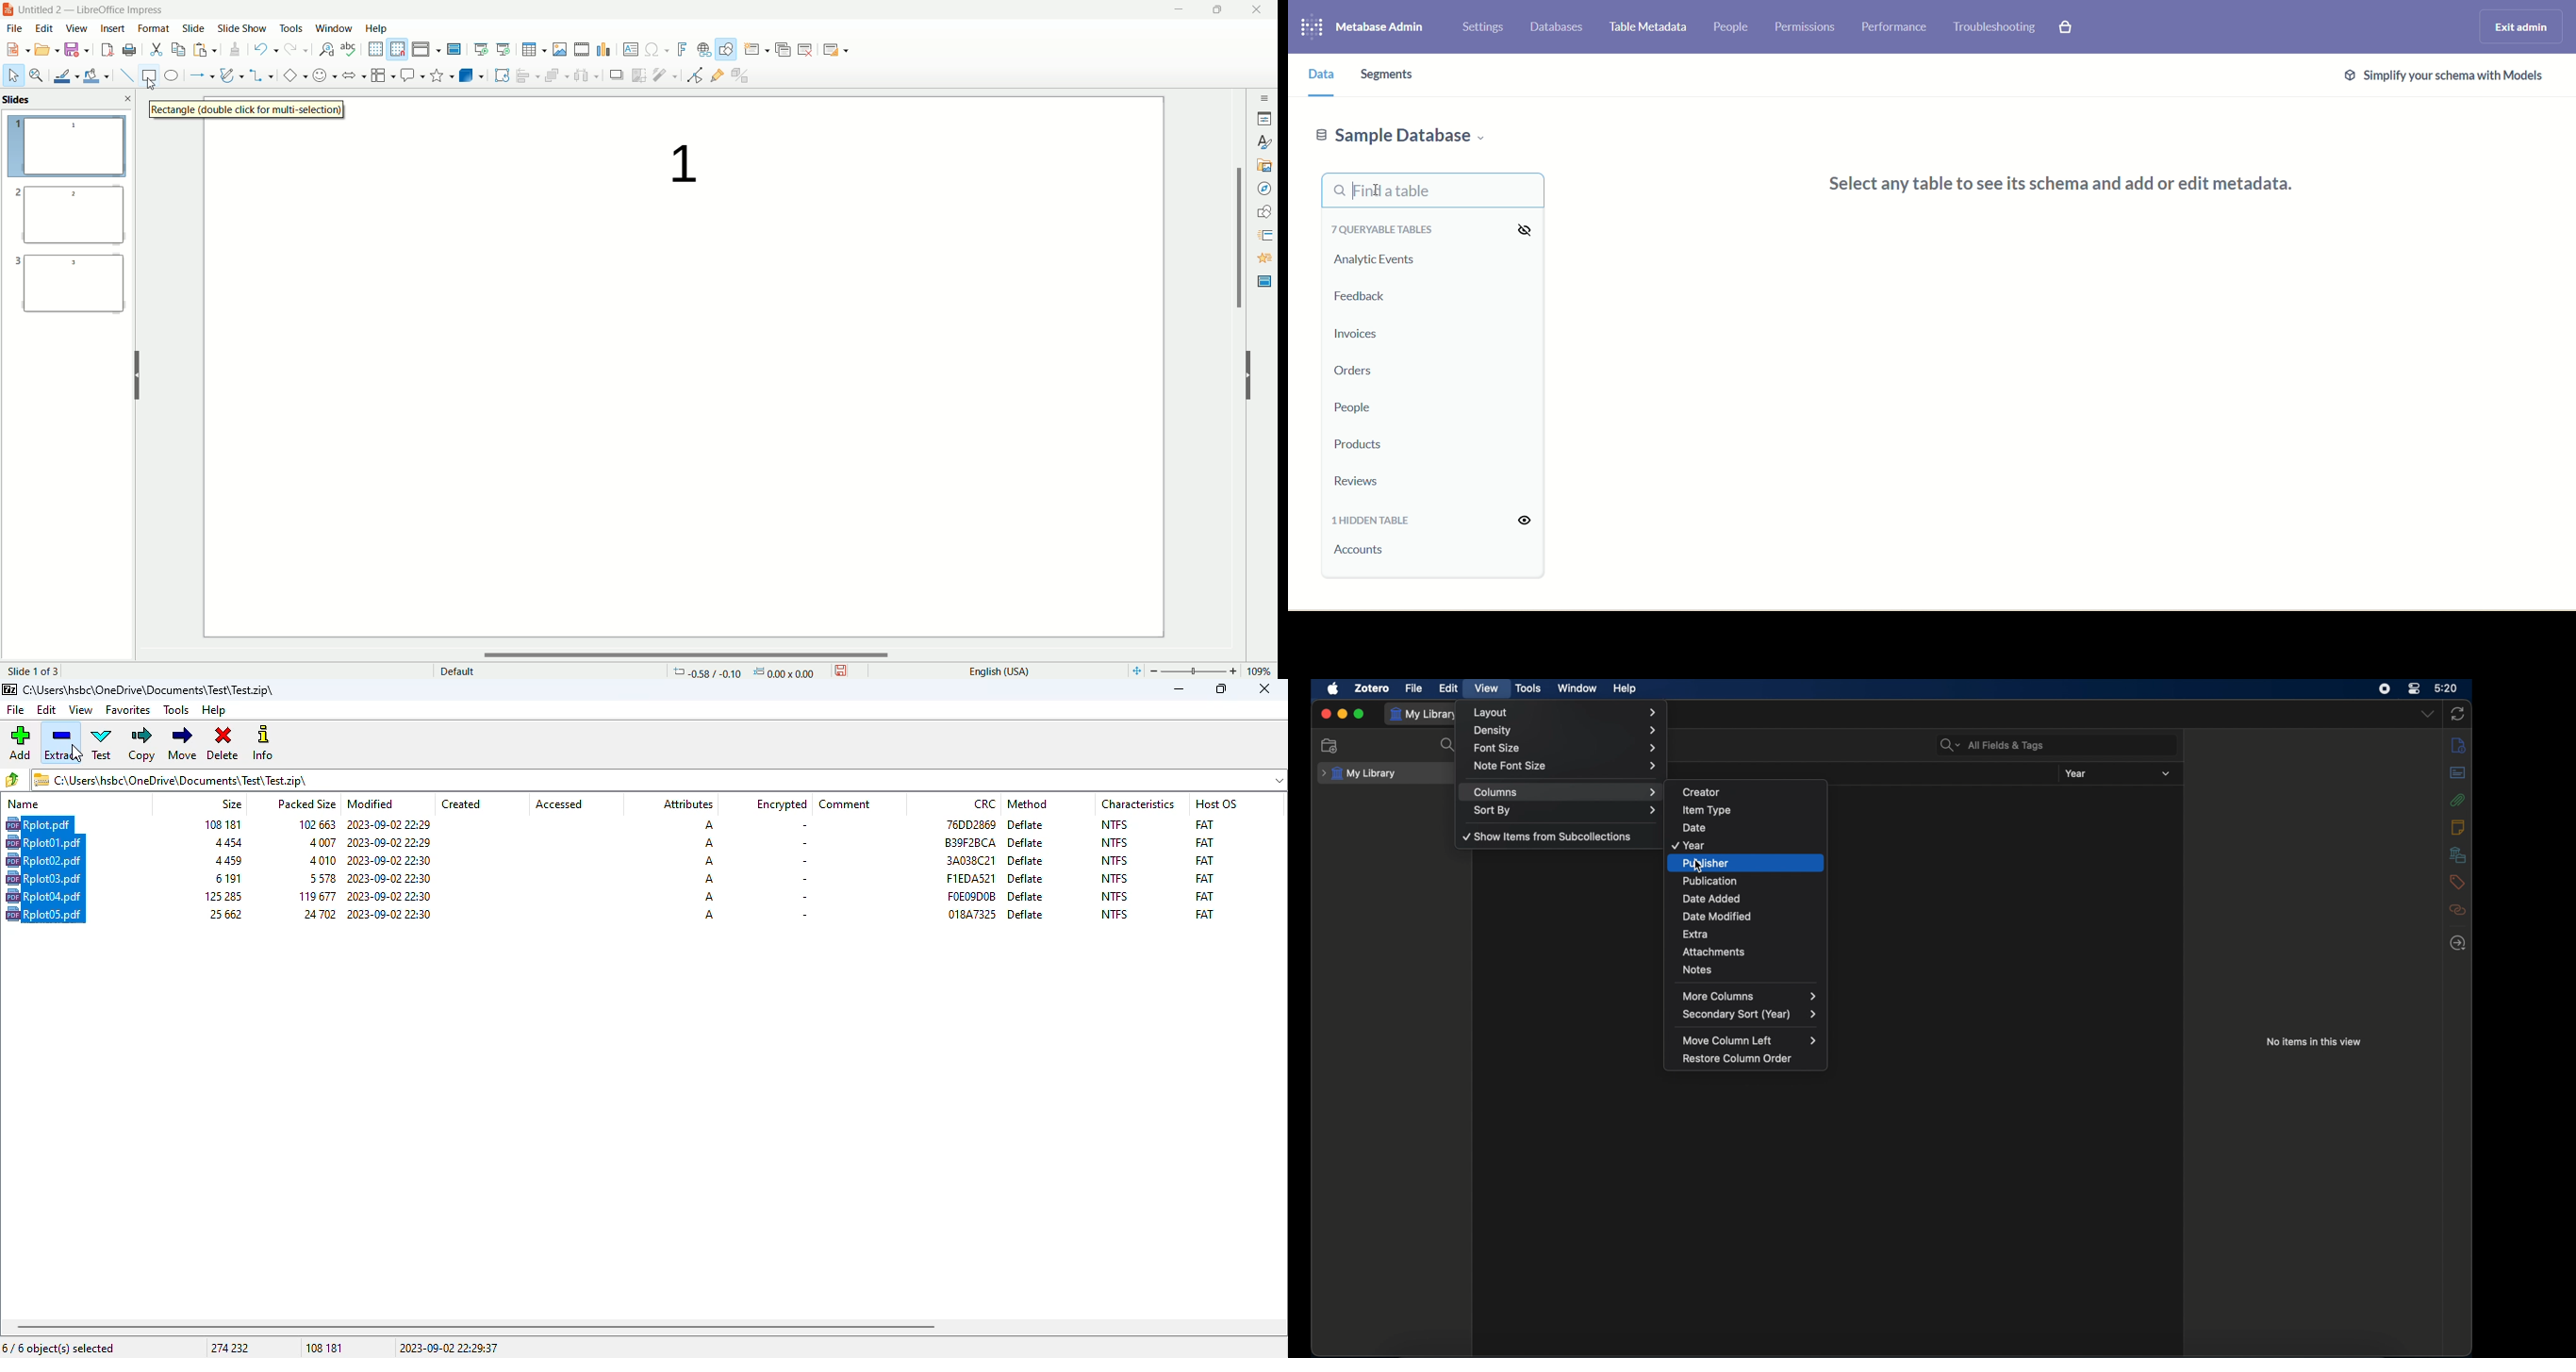  Describe the element at coordinates (1450, 688) in the screenshot. I see `edit` at that location.